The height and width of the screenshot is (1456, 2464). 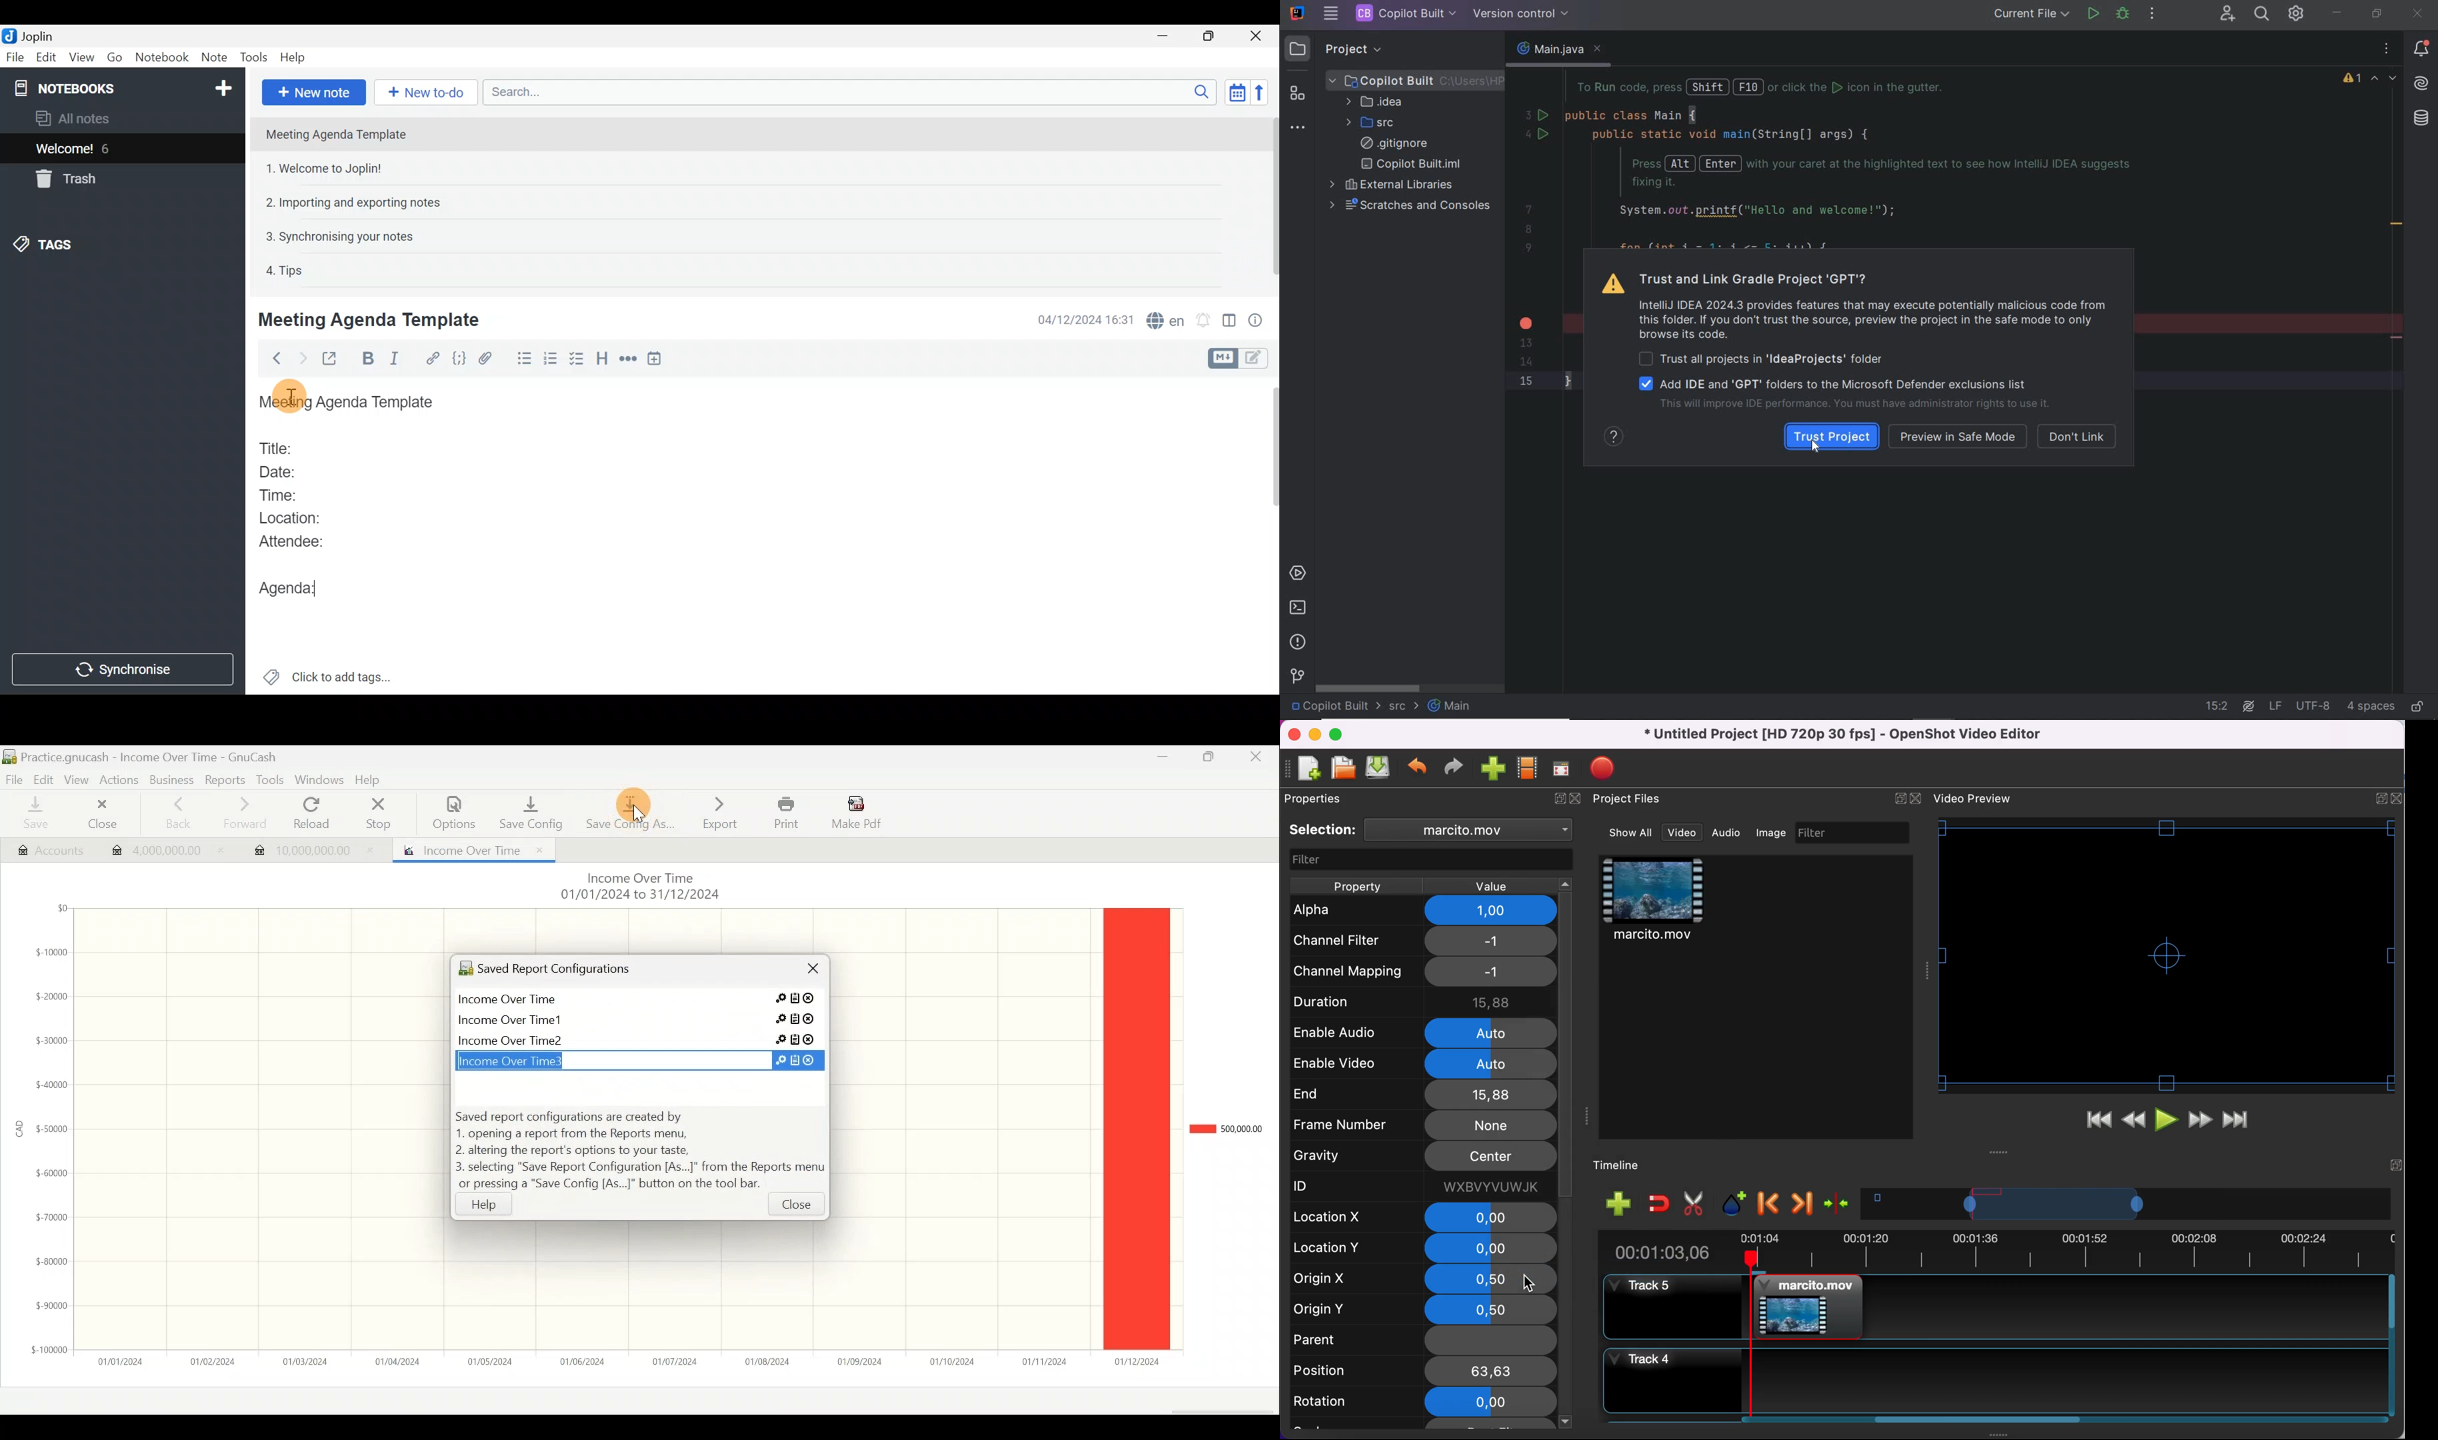 What do you see at coordinates (1260, 319) in the screenshot?
I see `Note properties` at bounding box center [1260, 319].